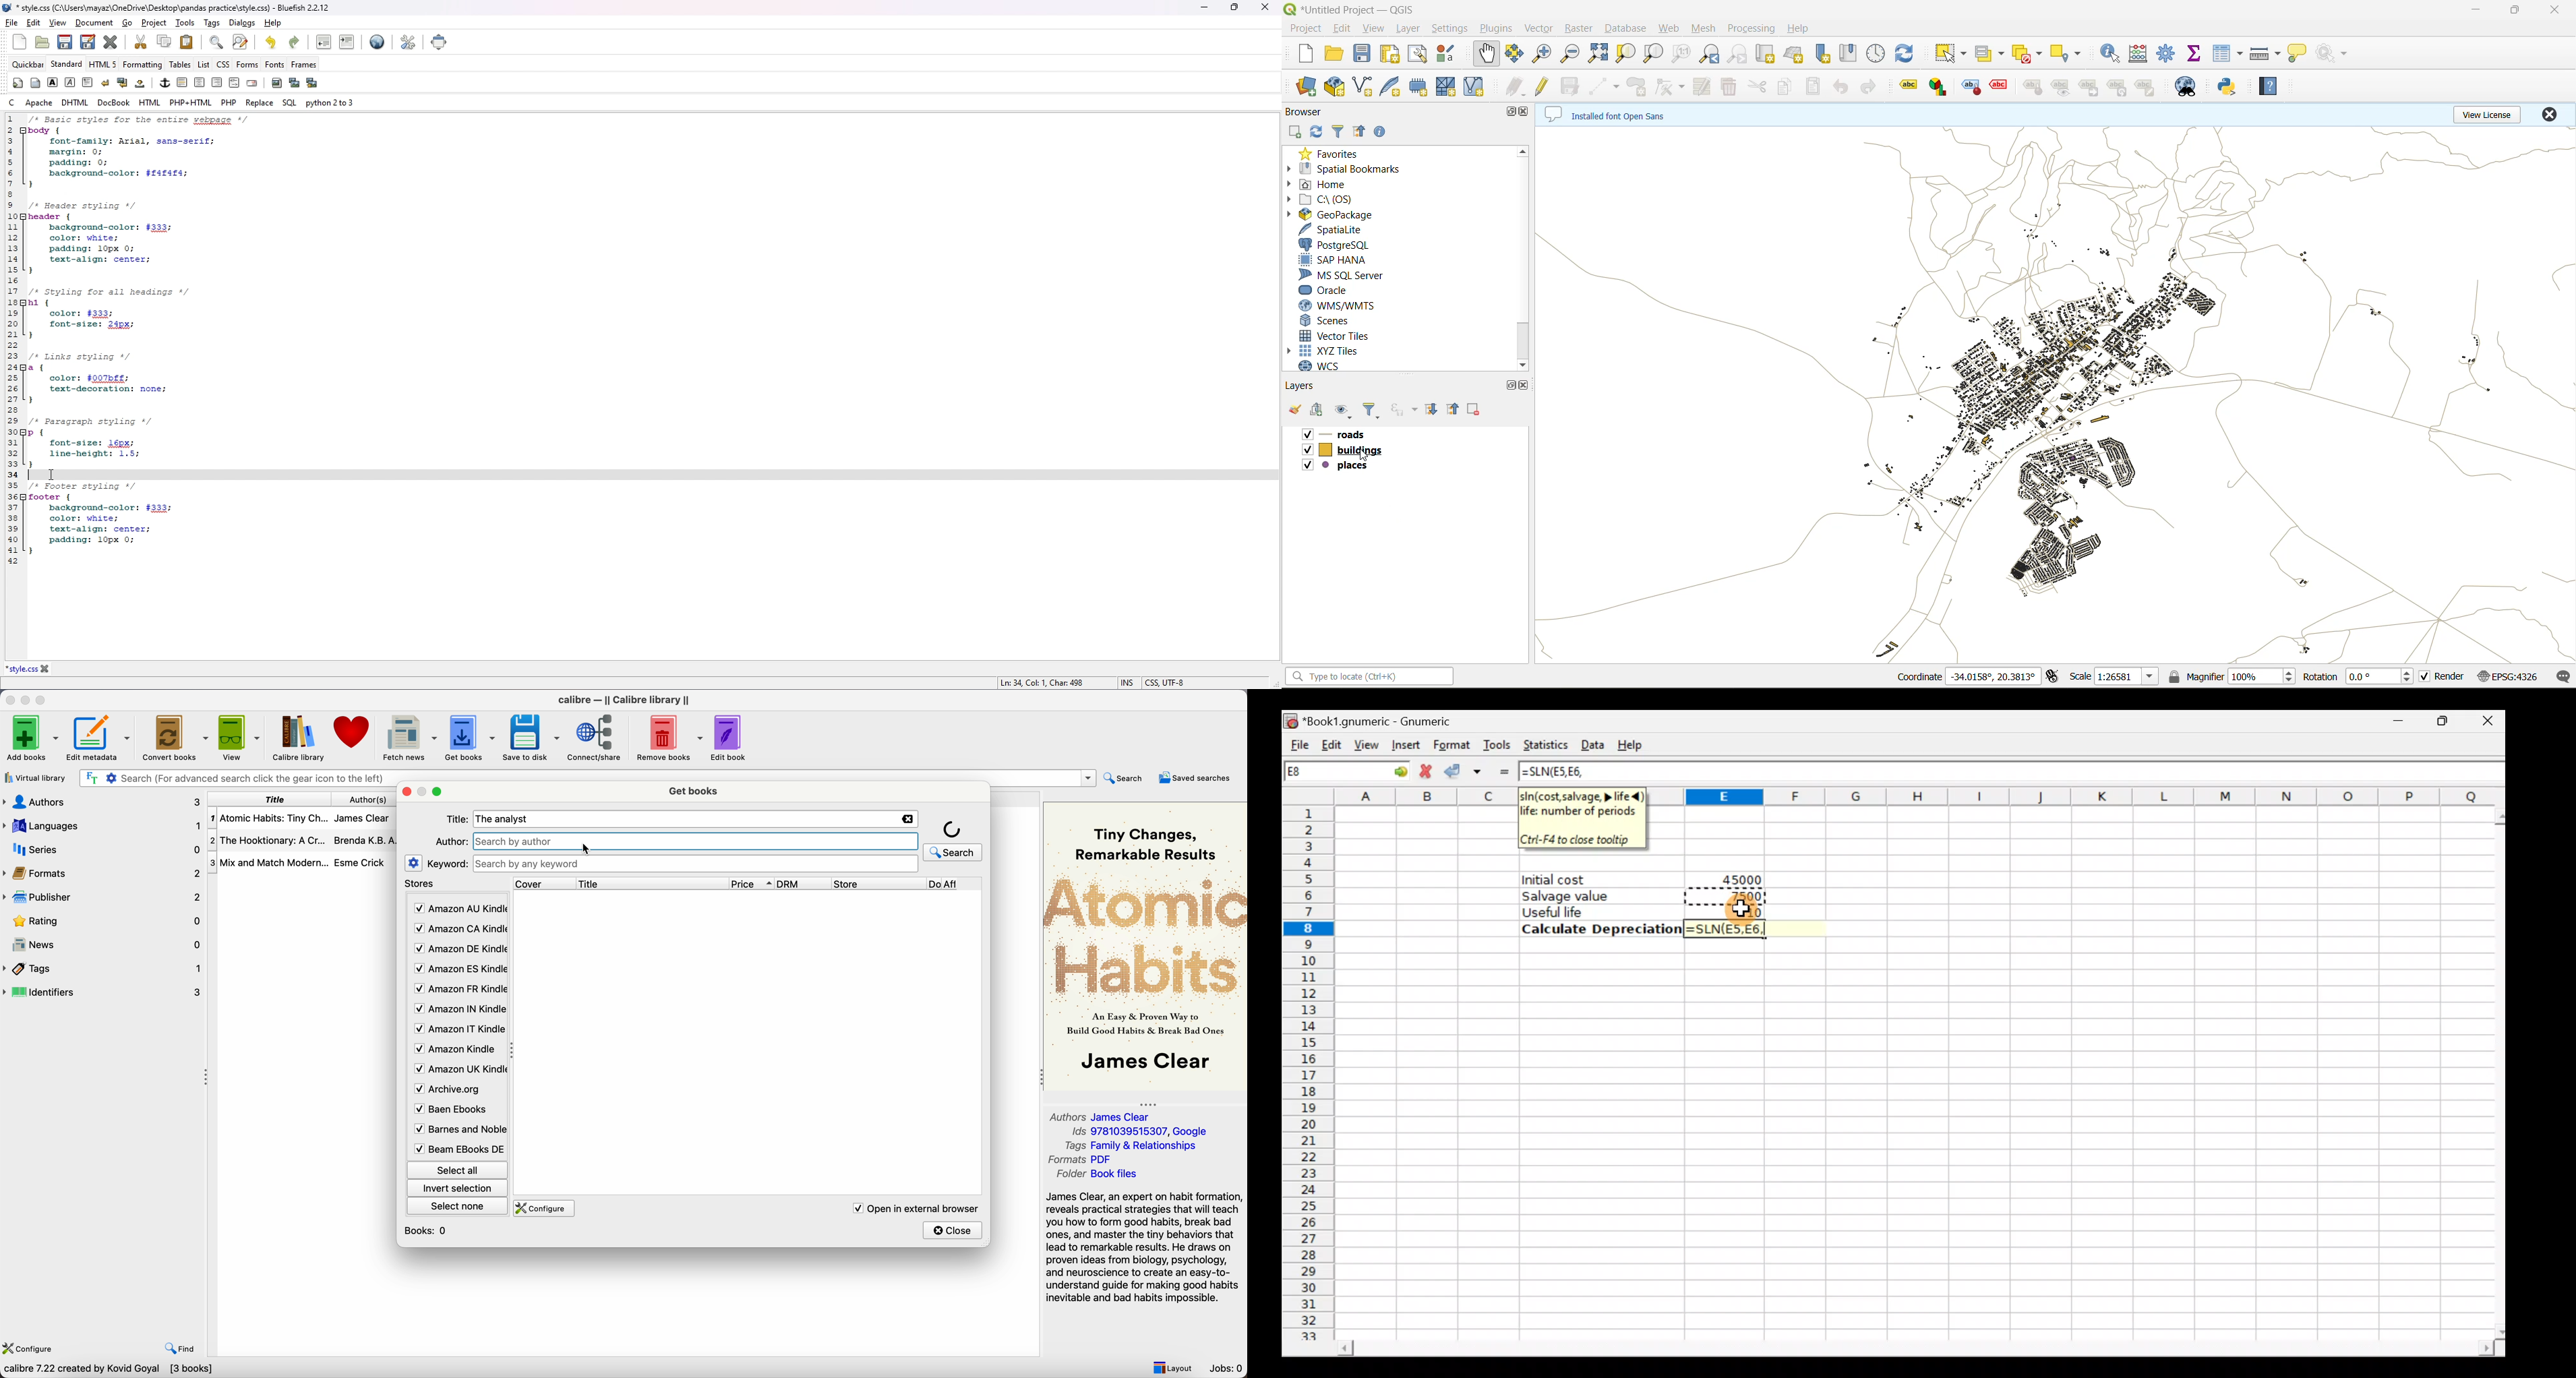 This screenshot has width=2576, height=1400. What do you see at coordinates (182, 1349) in the screenshot?
I see `find` at bounding box center [182, 1349].